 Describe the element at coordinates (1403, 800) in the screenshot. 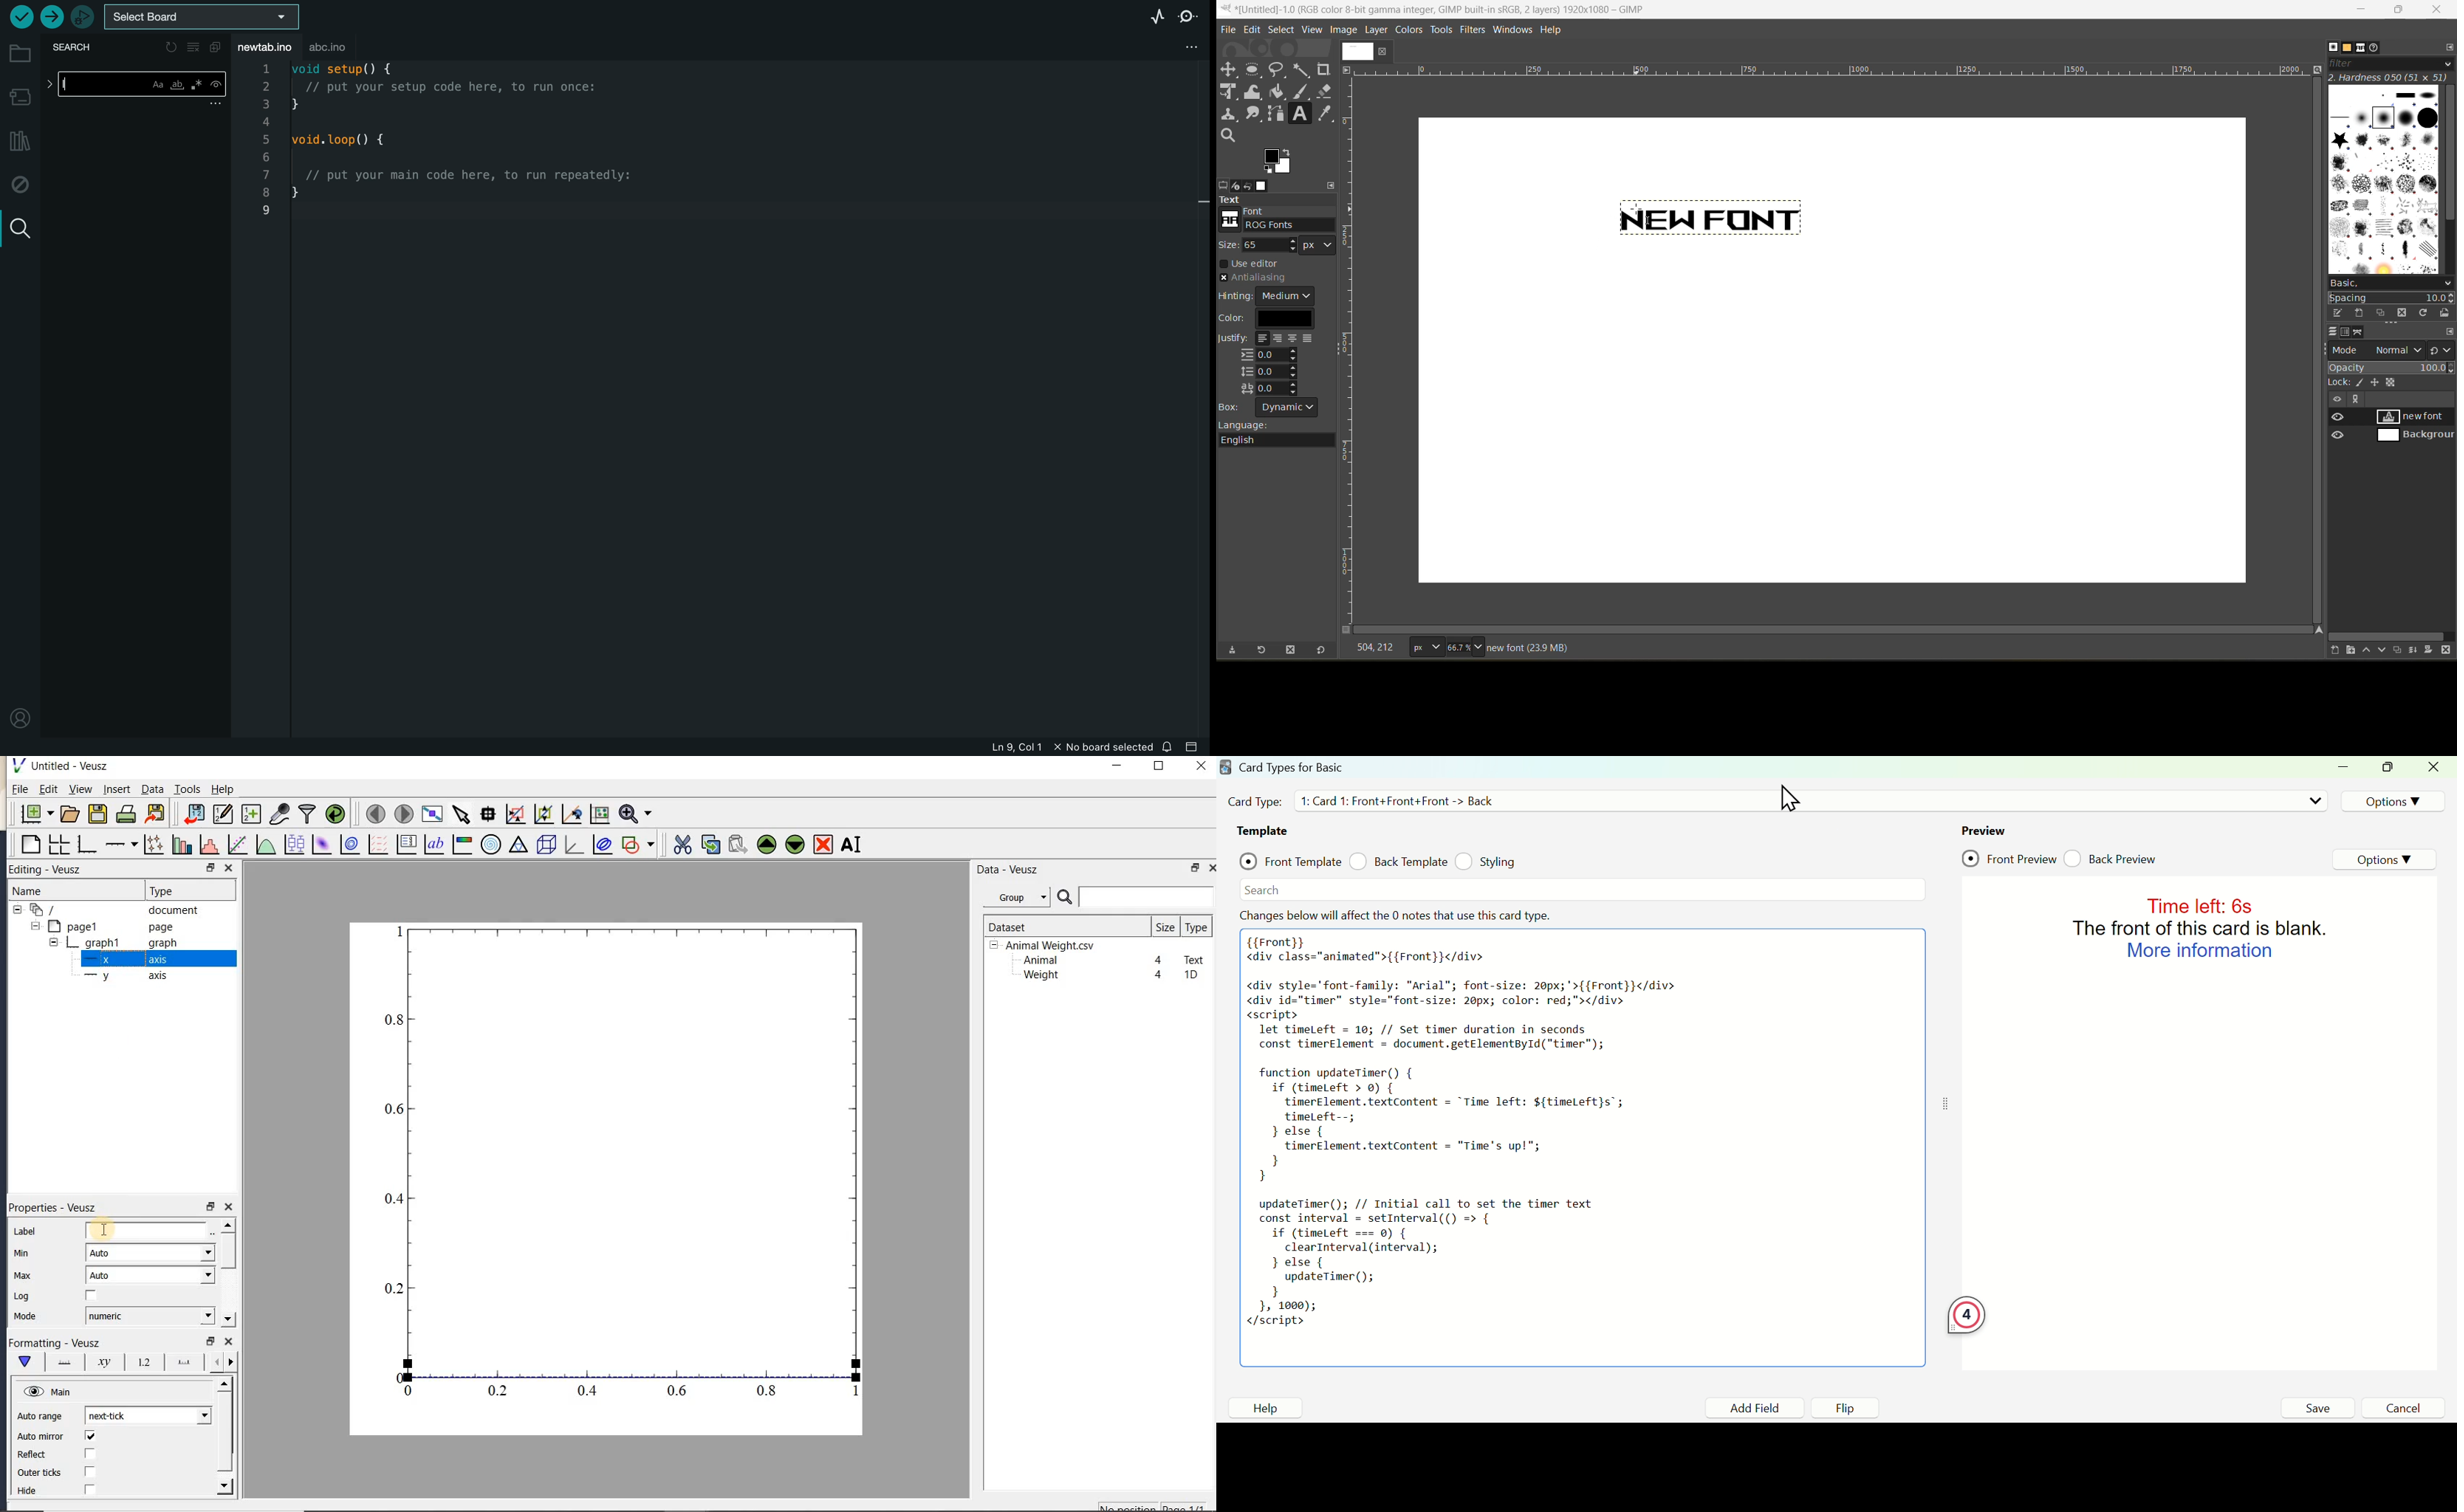

I see `Details of Card` at that location.